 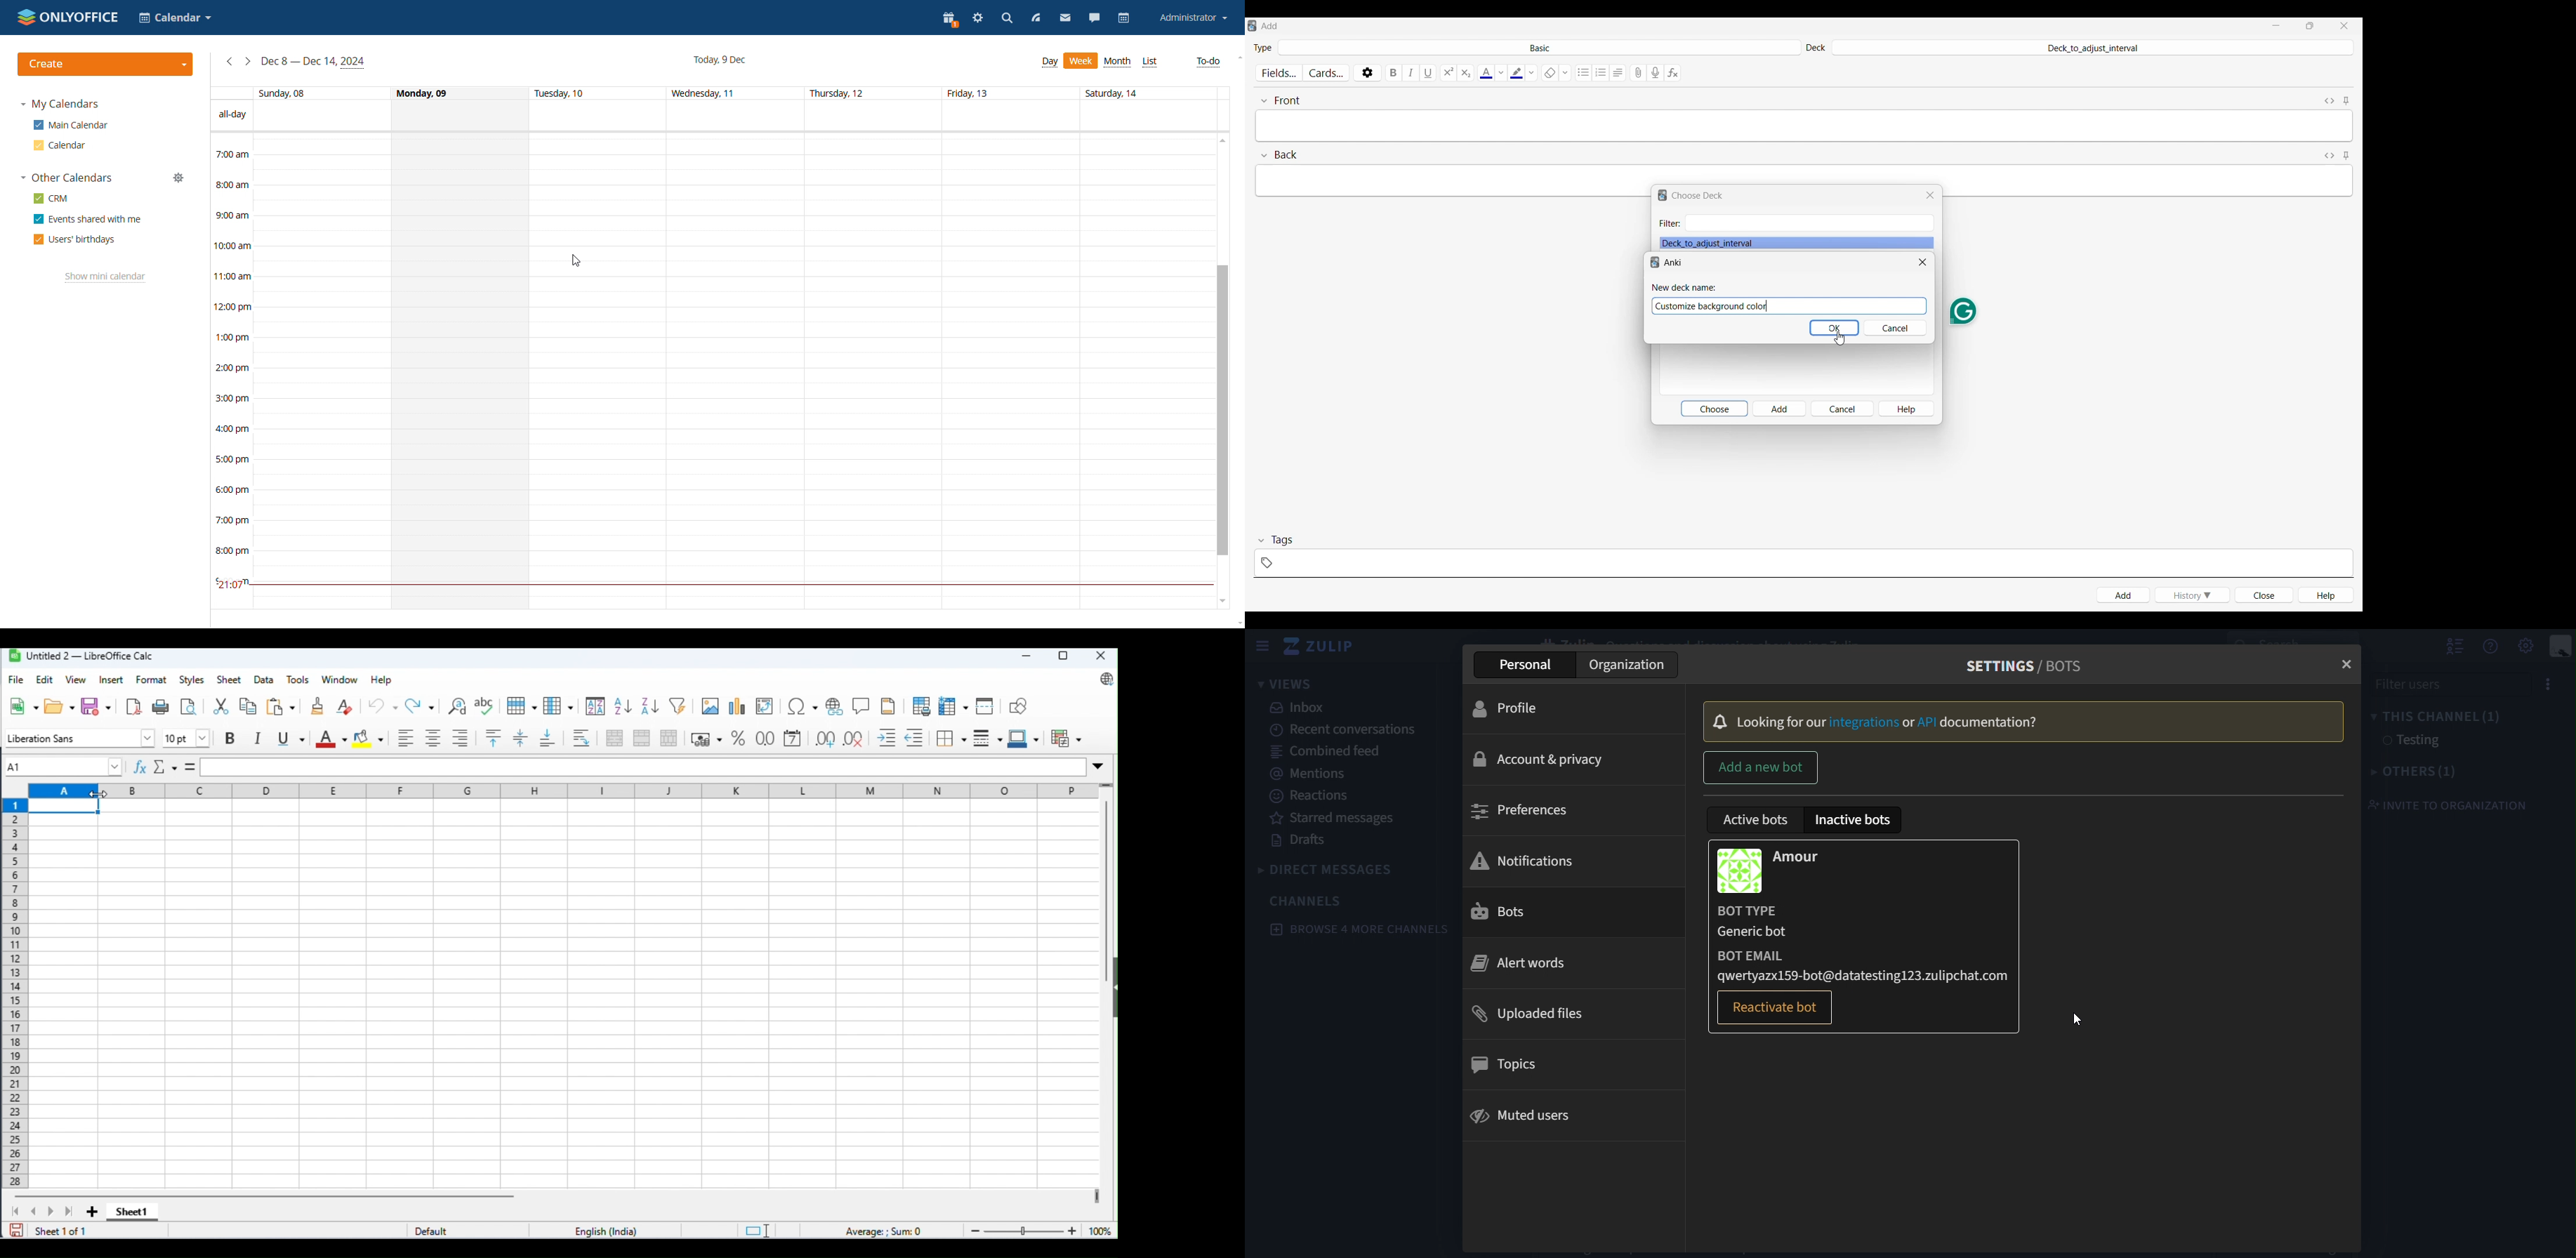 What do you see at coordinates (1252, 26) in the screenshot?
I see `Software logo` at bounding box center [1252, 26].